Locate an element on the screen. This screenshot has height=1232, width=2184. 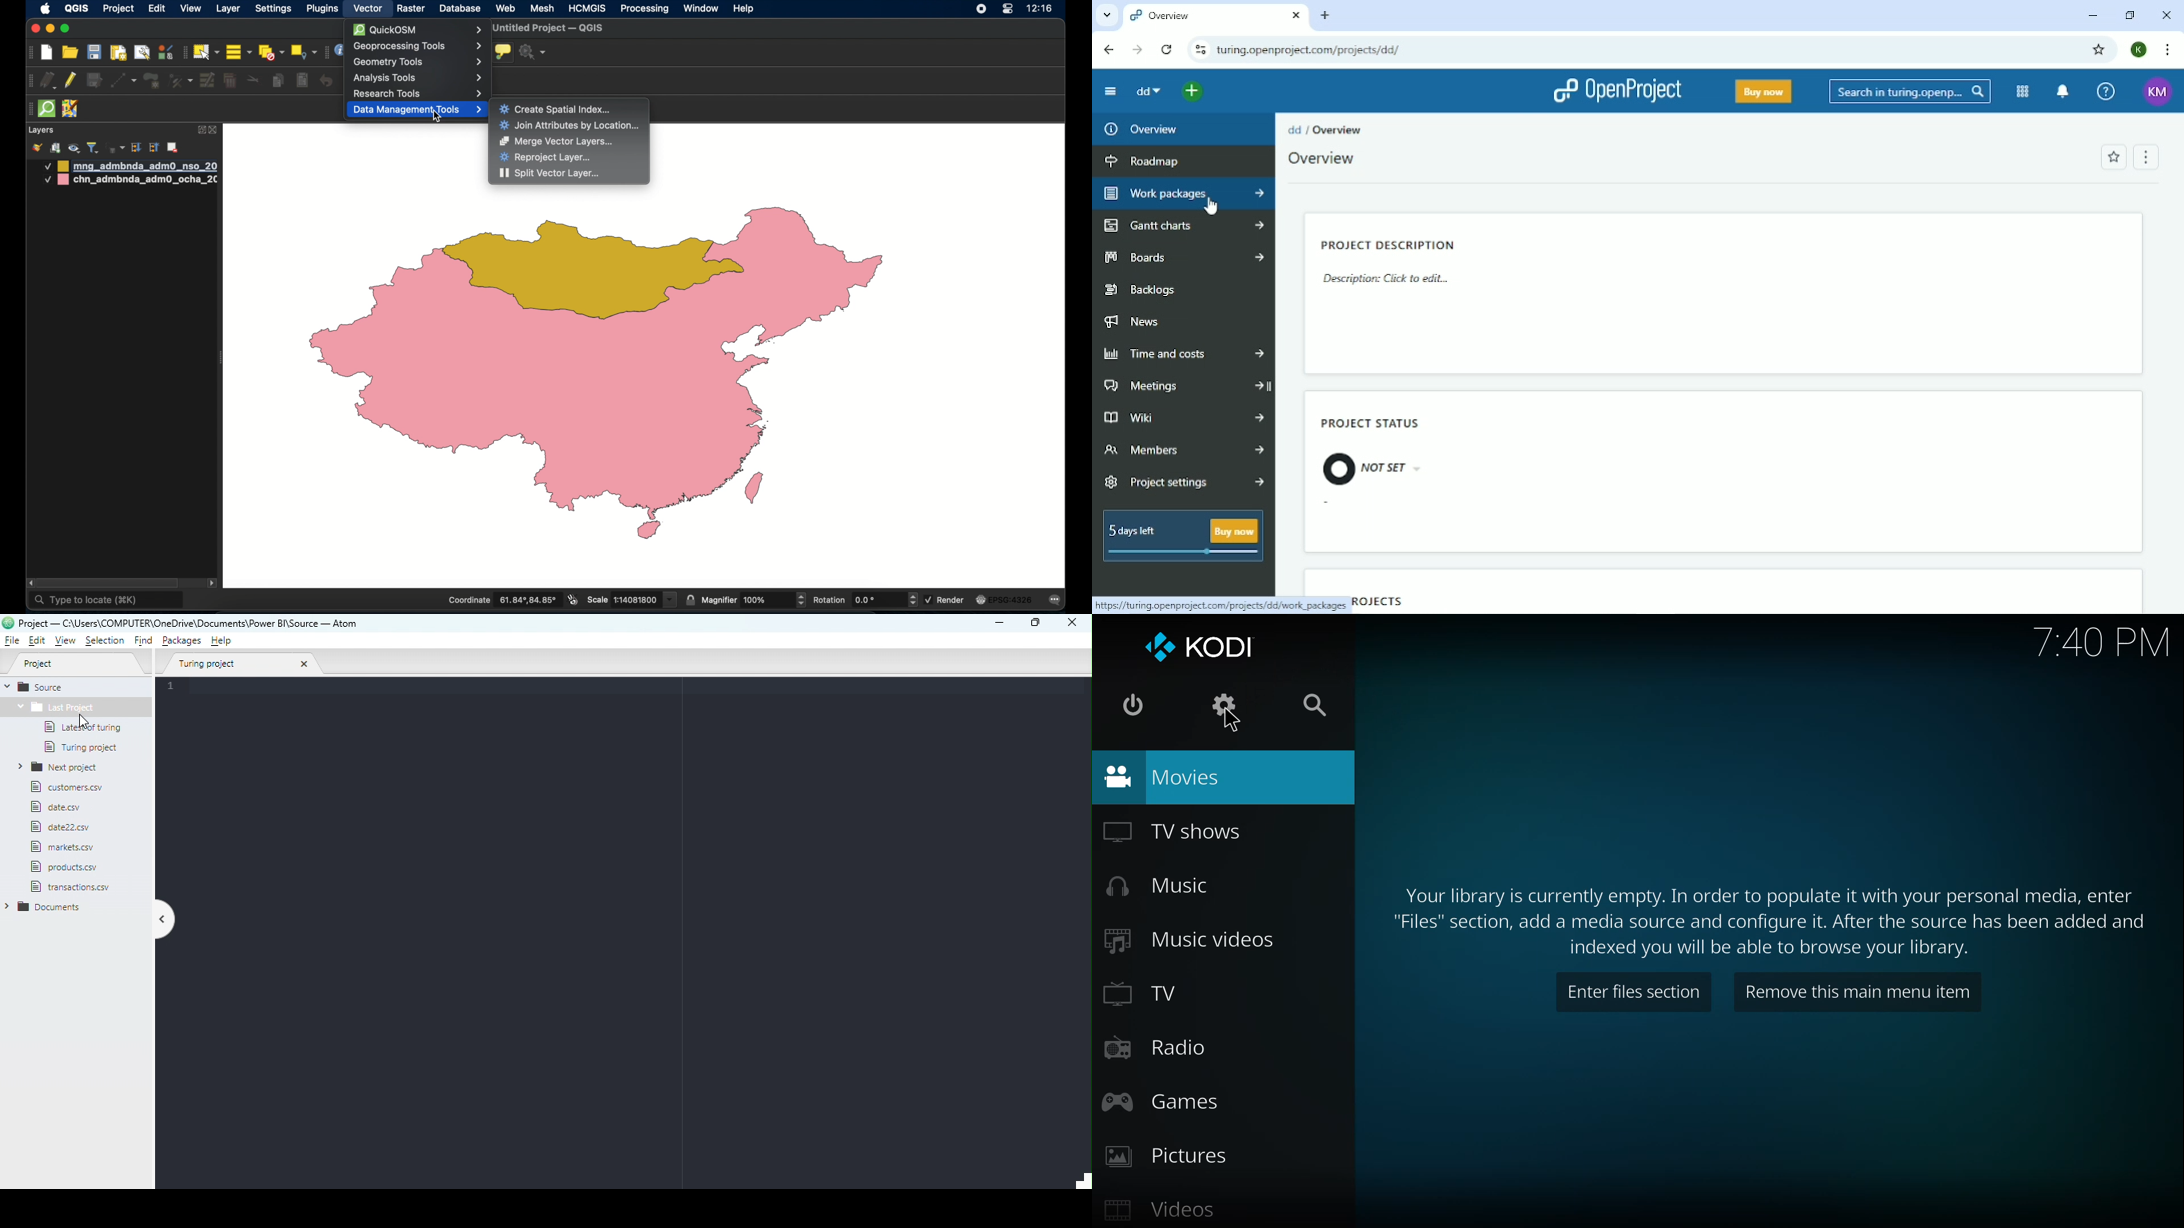
music videos is located at coordinates (1189, 939).